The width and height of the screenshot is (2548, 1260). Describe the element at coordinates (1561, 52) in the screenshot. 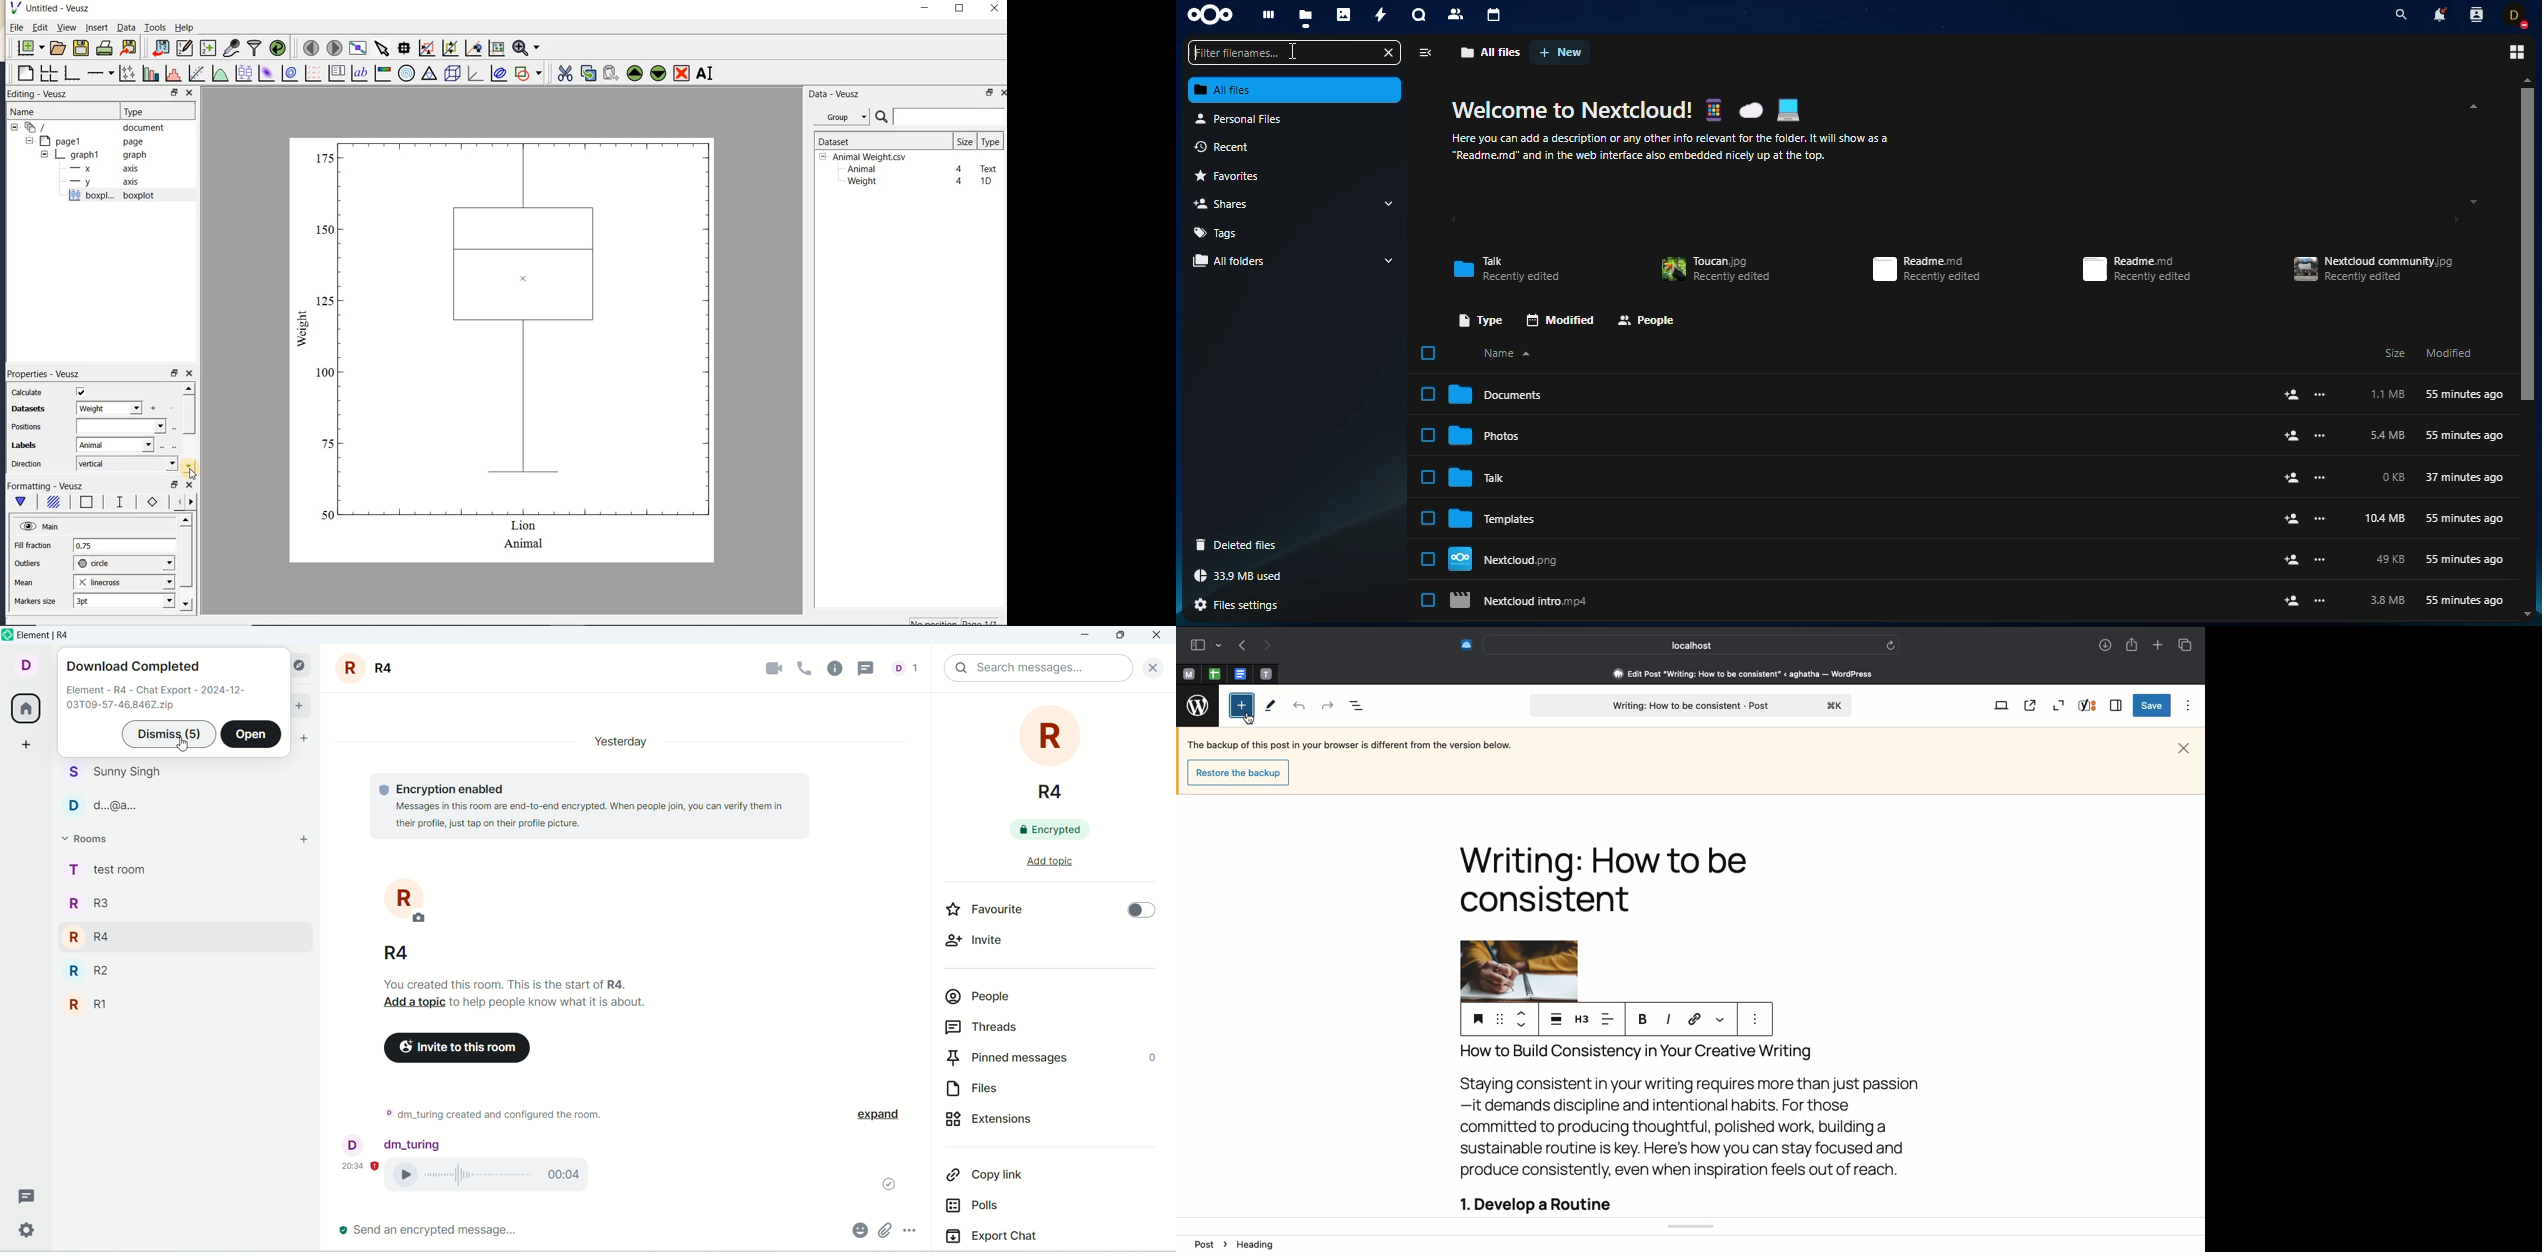

I see `new` at that location.